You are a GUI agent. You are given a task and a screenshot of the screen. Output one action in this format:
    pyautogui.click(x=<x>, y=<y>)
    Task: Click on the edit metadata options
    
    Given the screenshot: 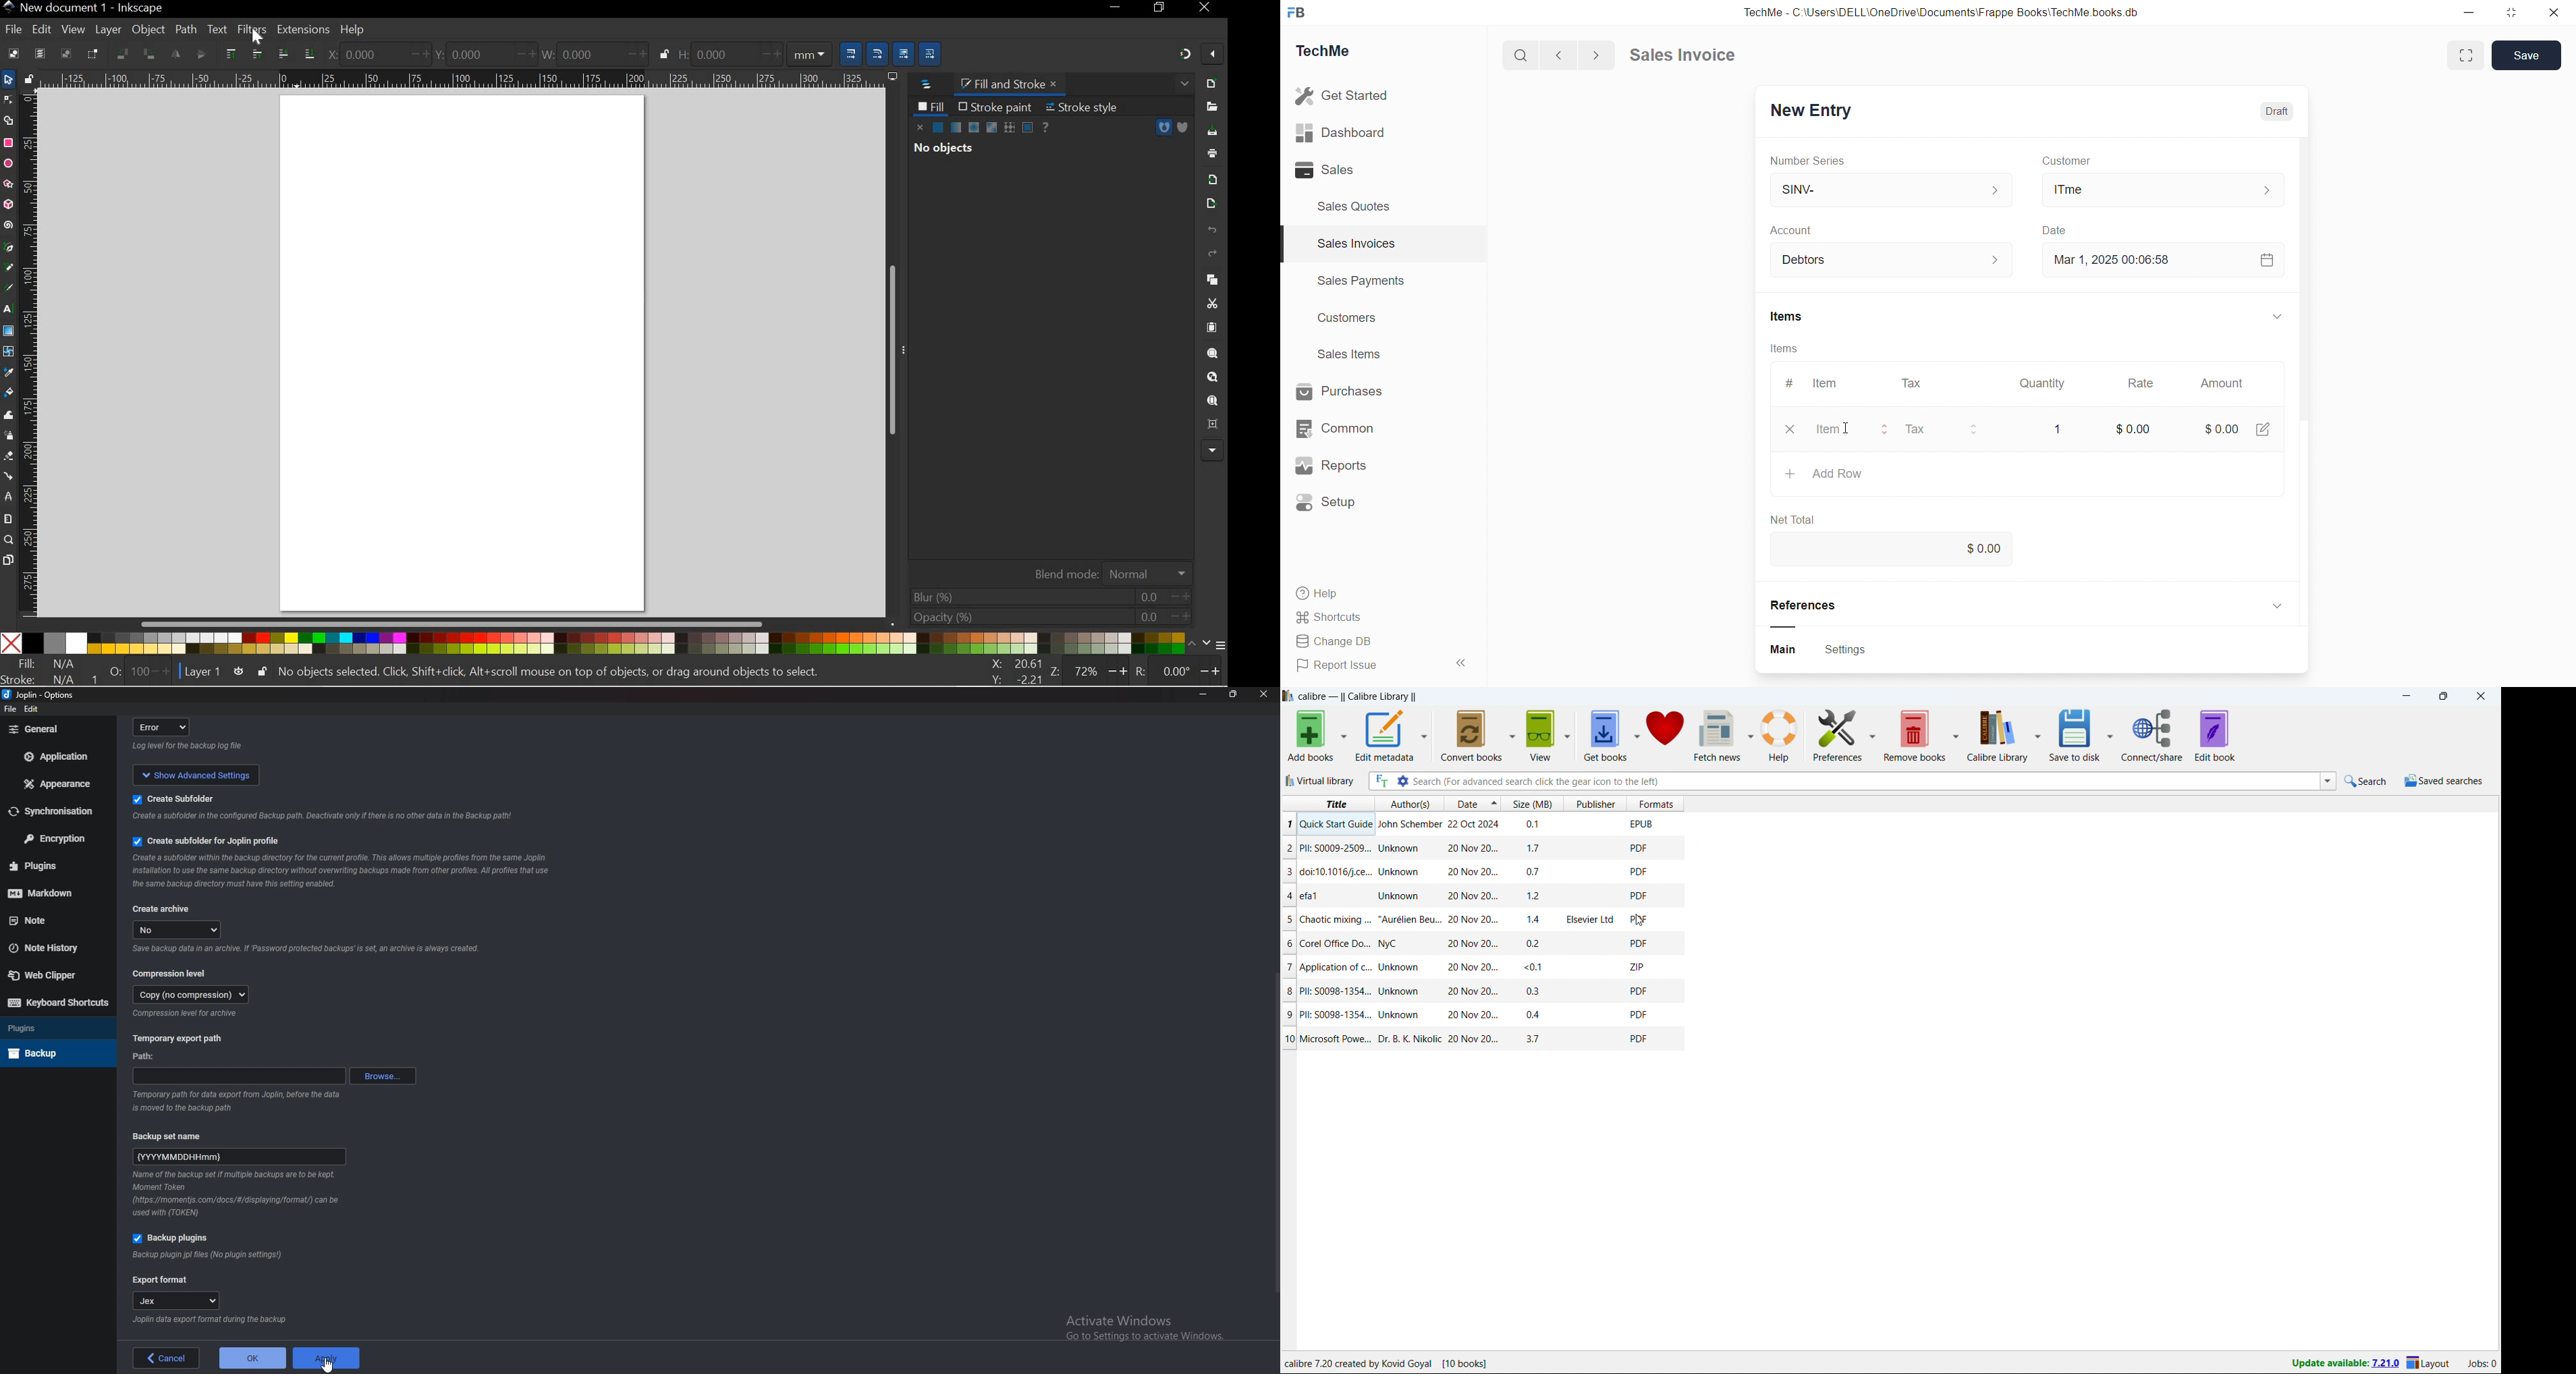 What is the action you would take?
    pyautogui.click(x=1423, y=734)
    